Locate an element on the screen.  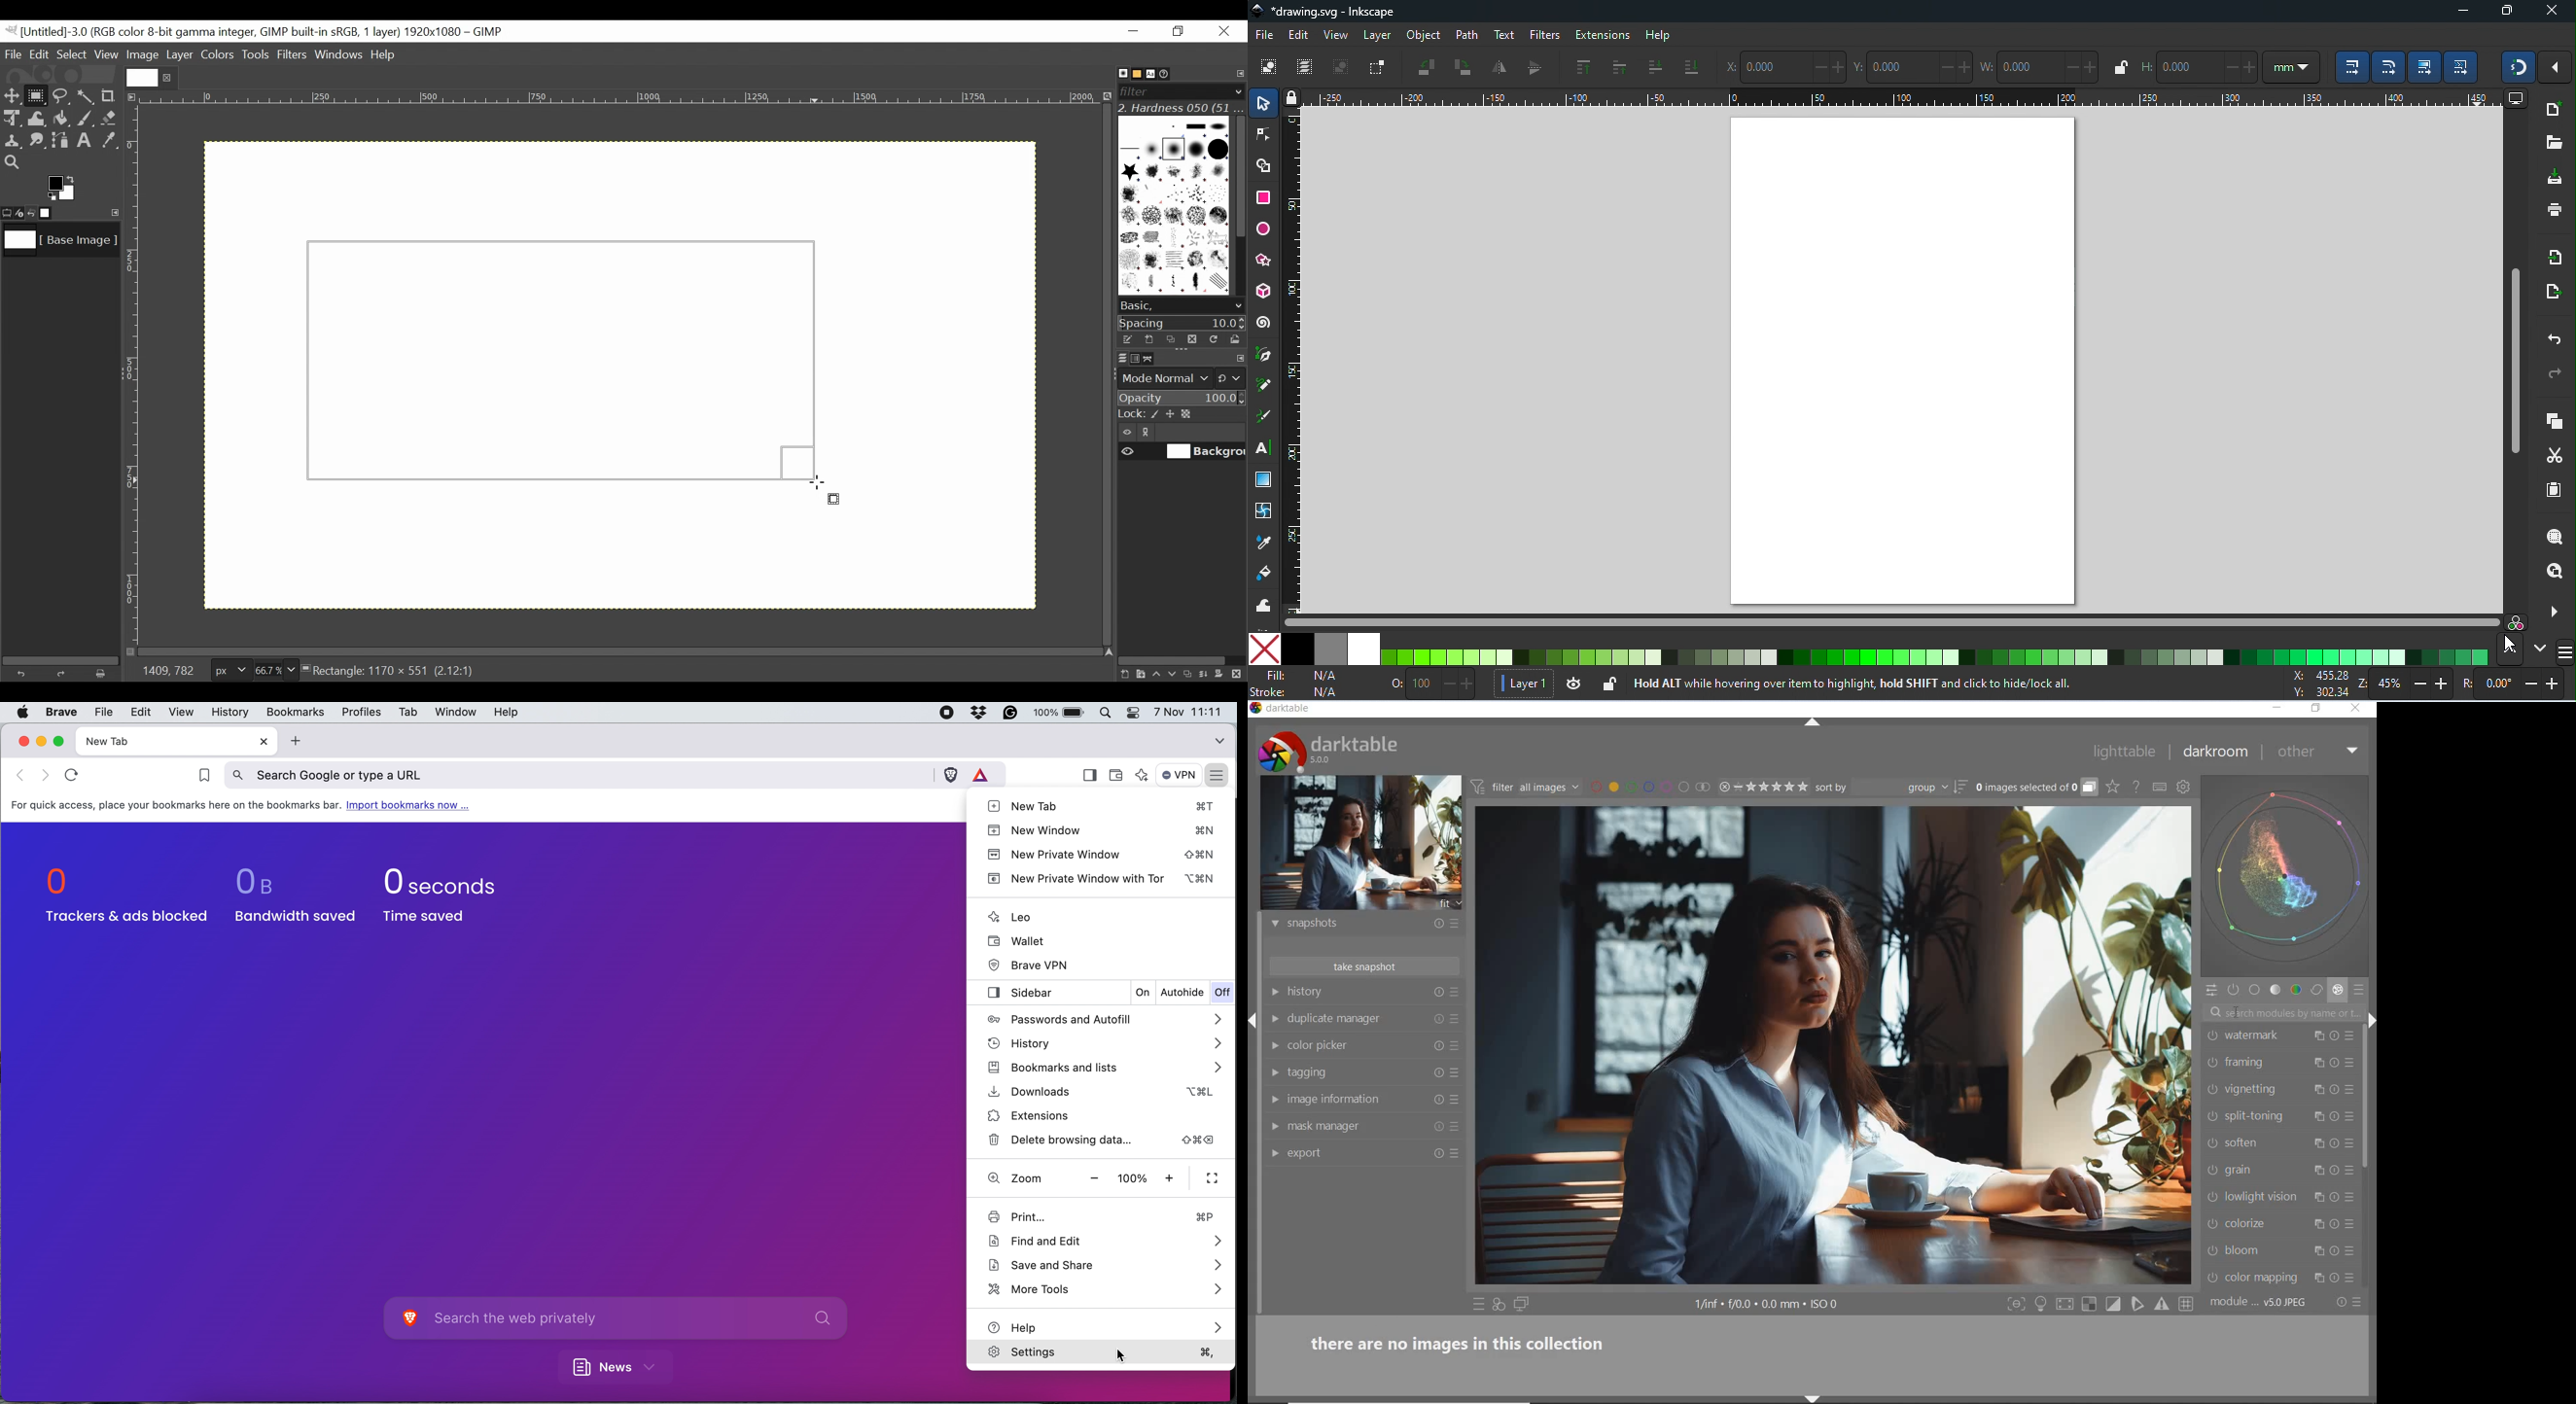
image preview is located at coordinates (1361, 843).